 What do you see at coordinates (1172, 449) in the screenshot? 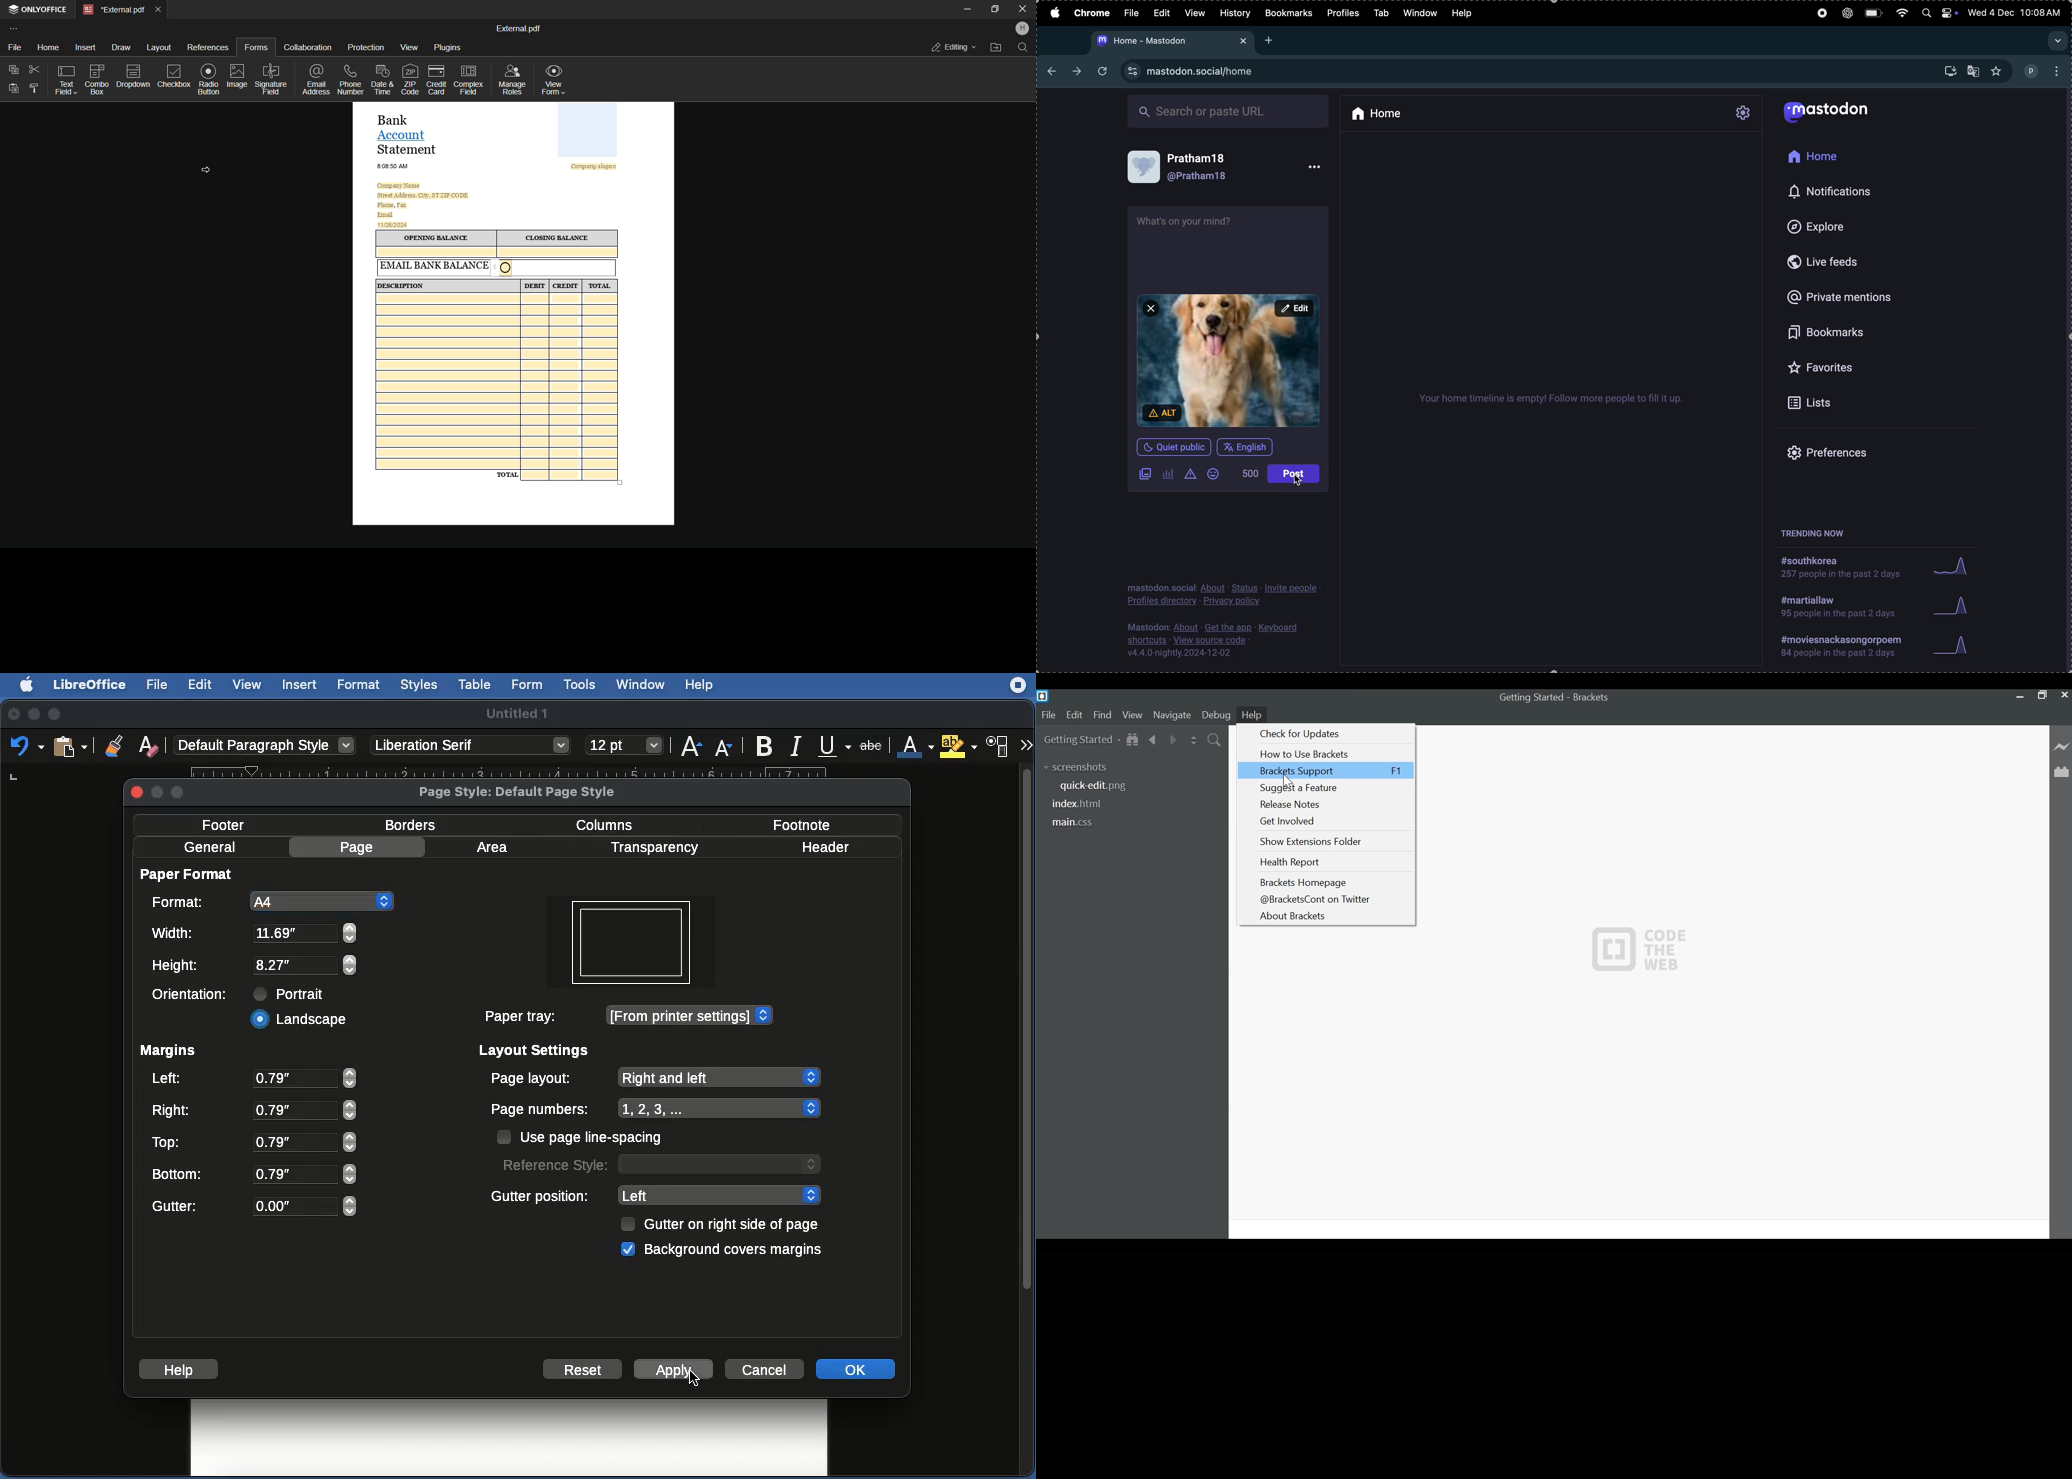
I see `Quiet public` at bounding box center [1172, 449].